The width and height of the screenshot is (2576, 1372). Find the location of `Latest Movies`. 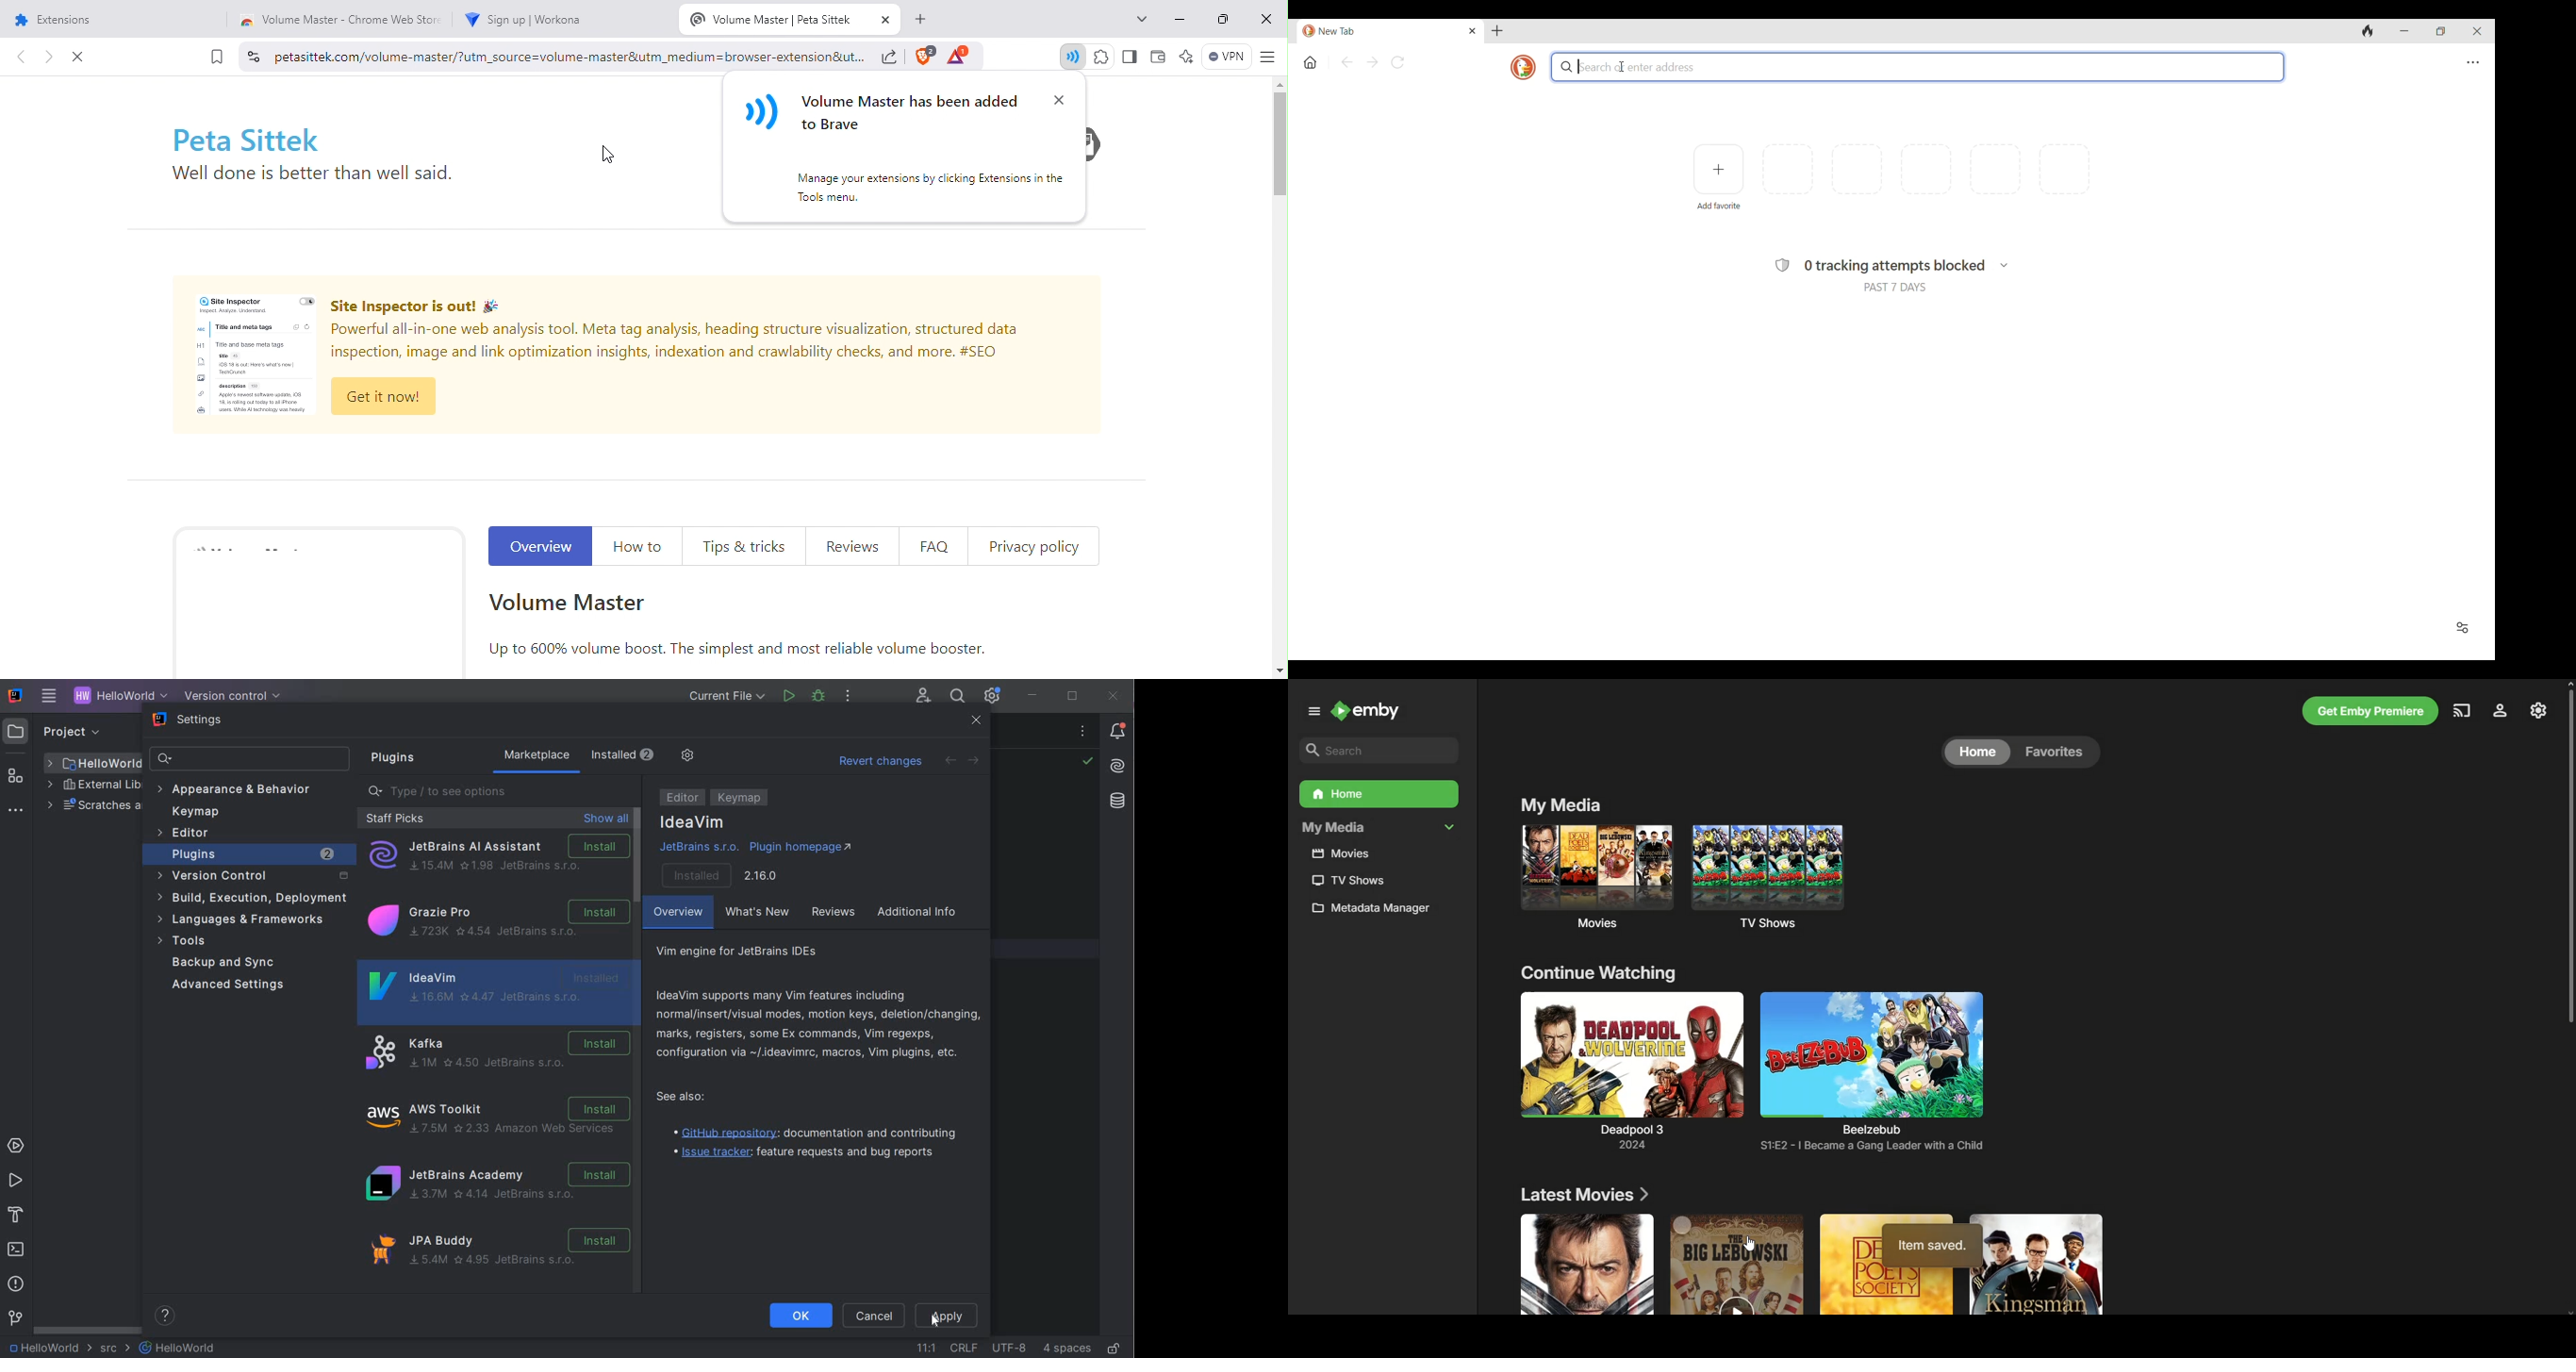

Latest Movies is located at coordinates (1586, 1196).